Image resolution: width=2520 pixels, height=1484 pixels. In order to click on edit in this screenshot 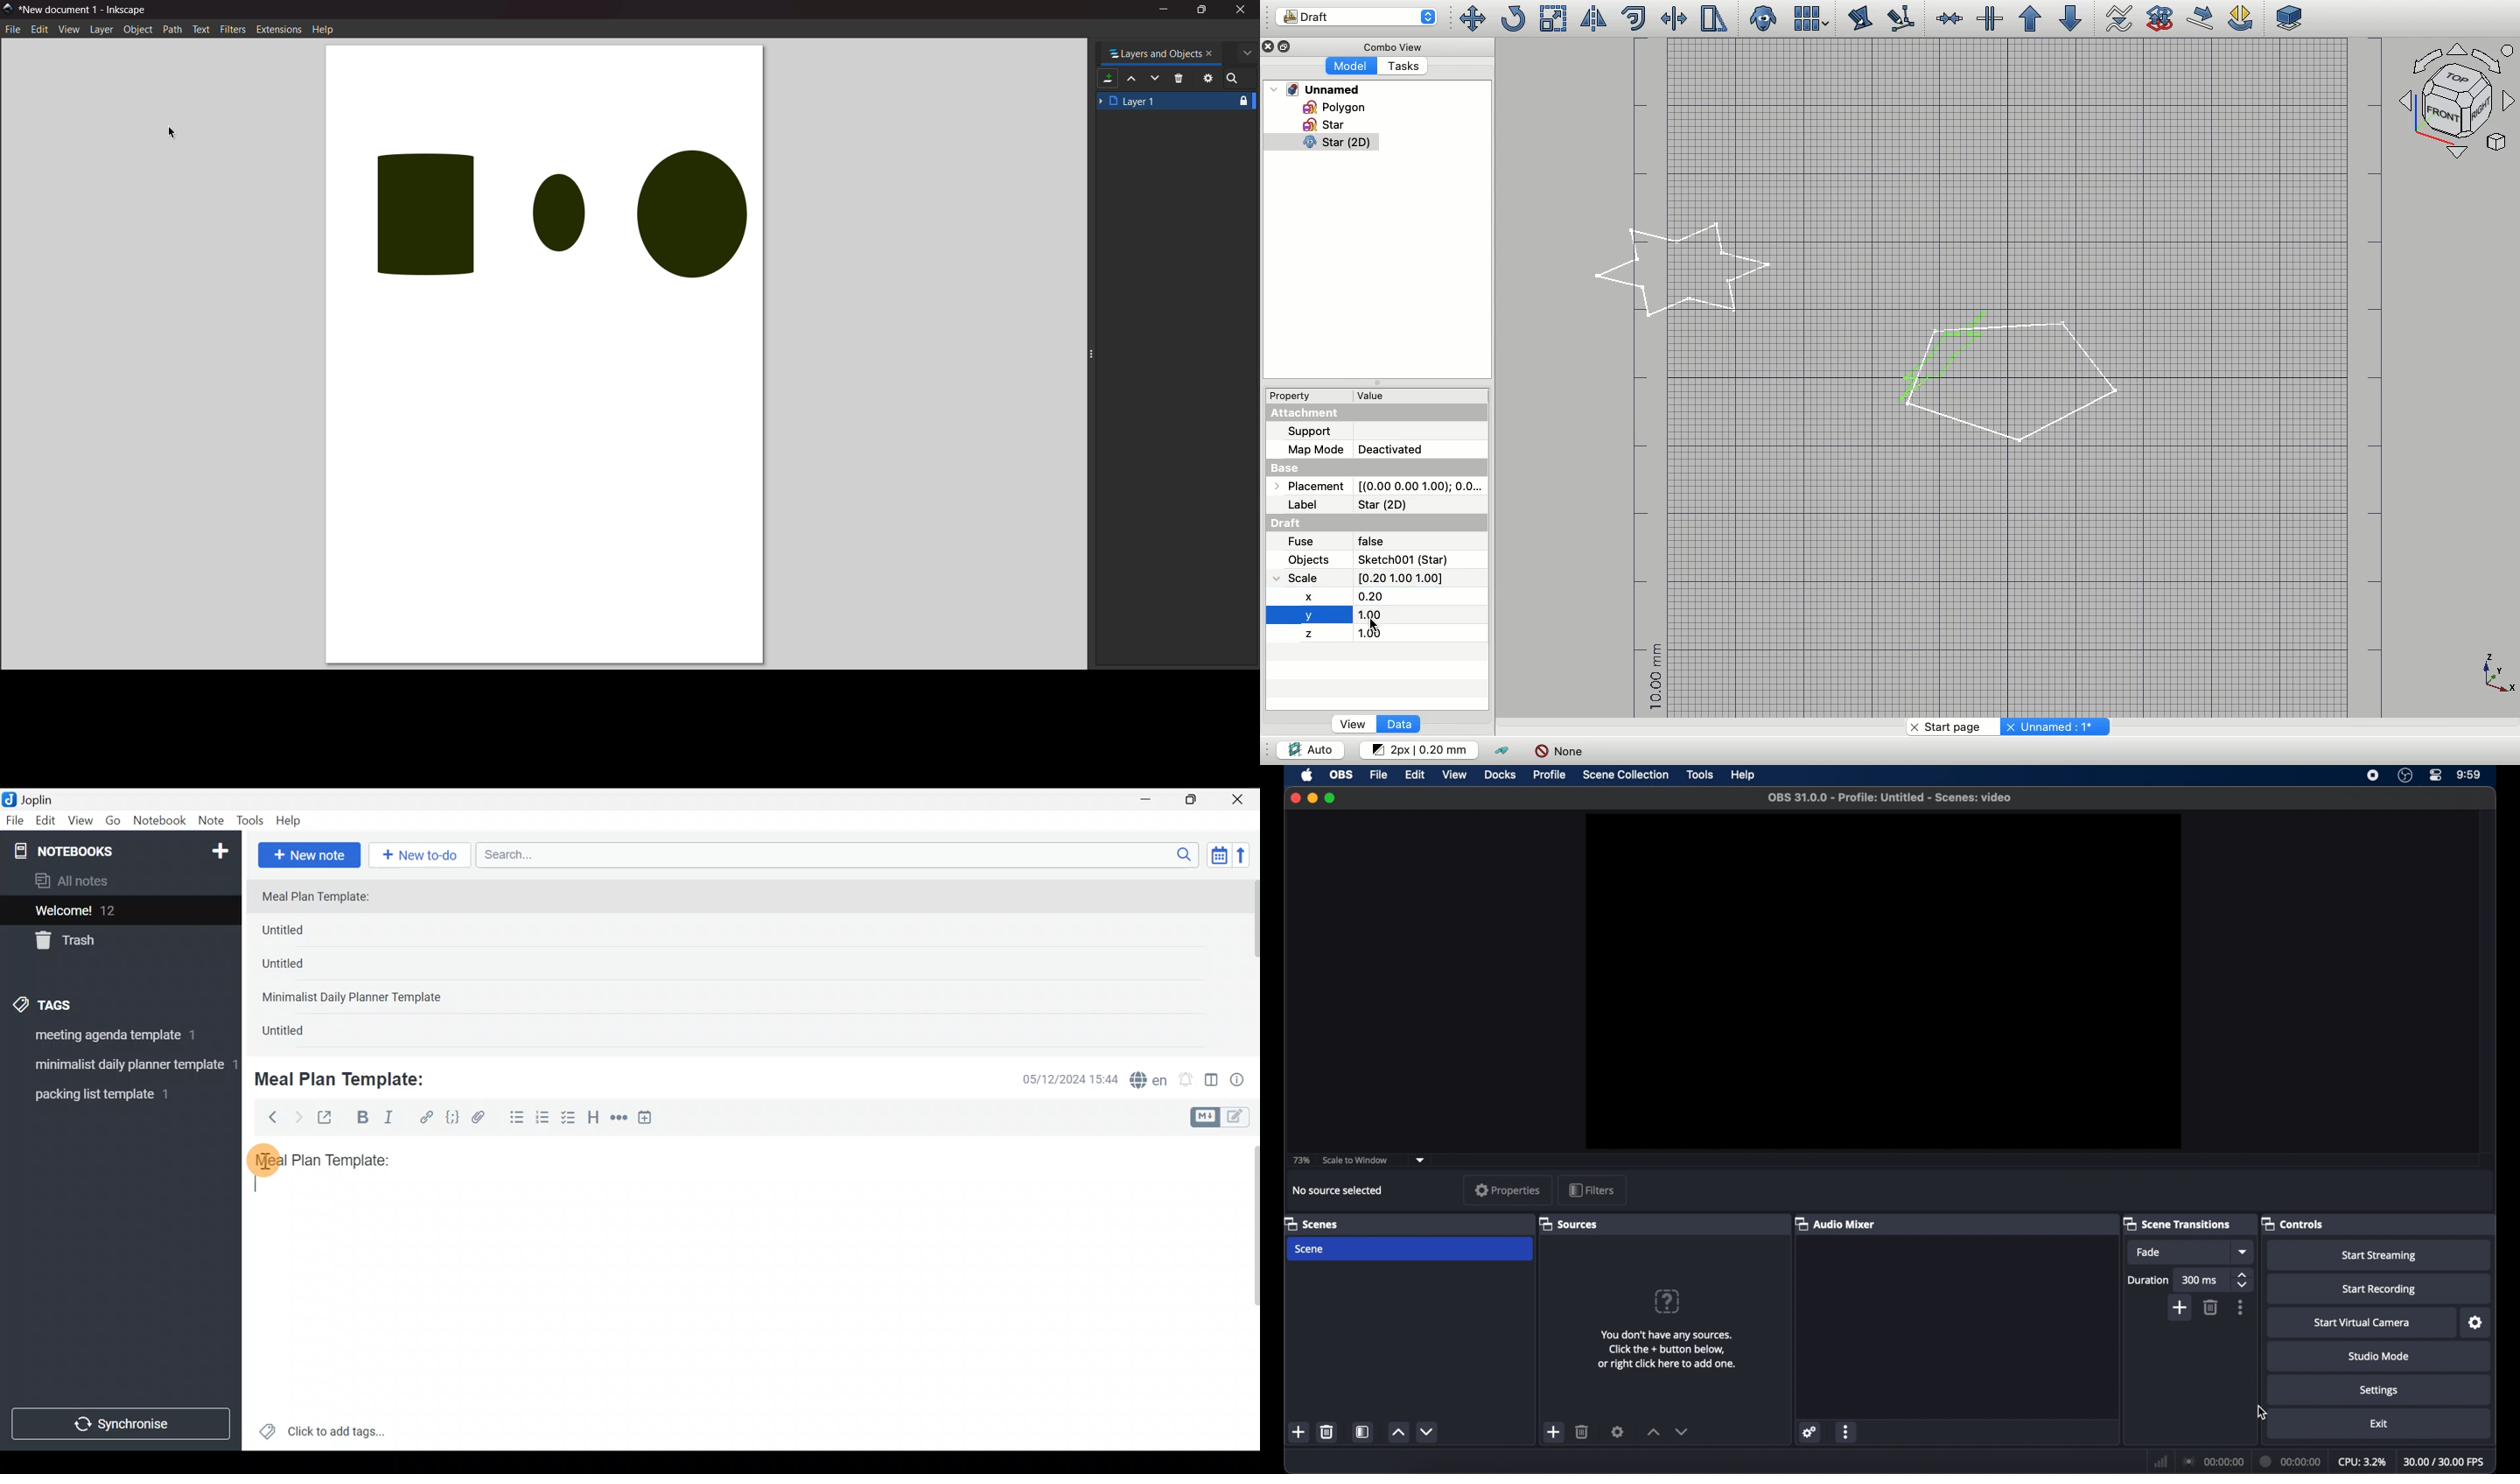, I will do `click(39, 29)`.